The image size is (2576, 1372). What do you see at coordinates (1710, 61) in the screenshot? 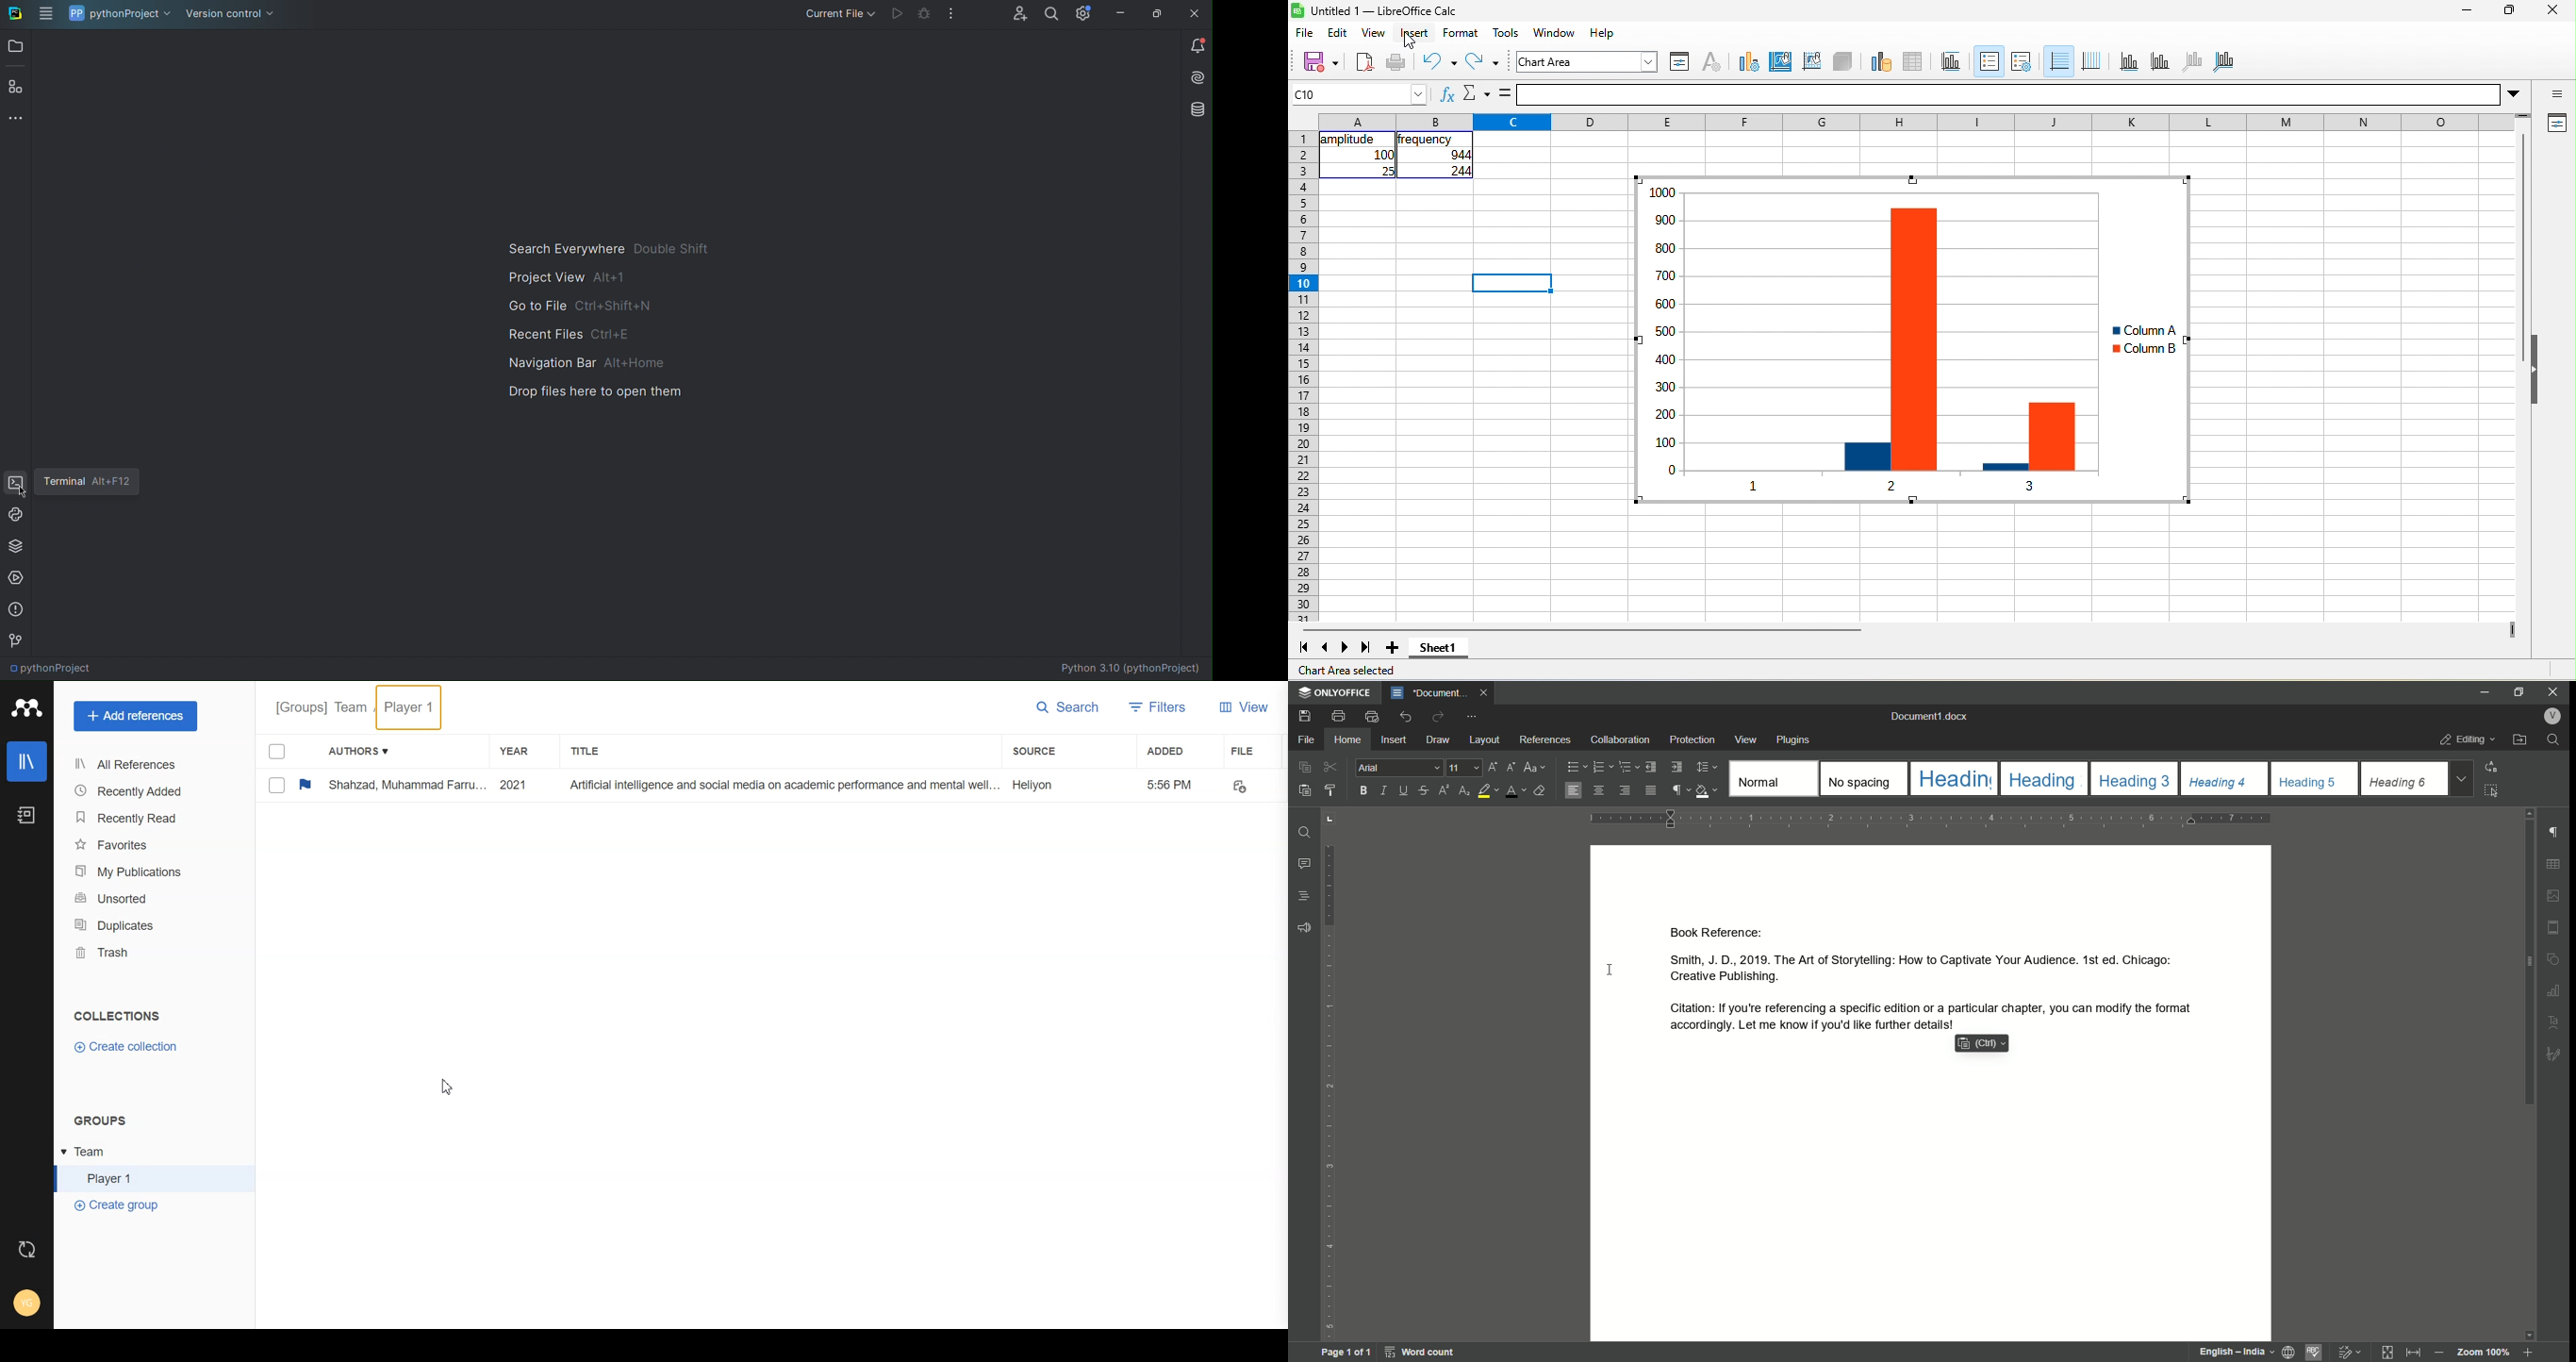
I see `character` at bounding box center [1710, 61].